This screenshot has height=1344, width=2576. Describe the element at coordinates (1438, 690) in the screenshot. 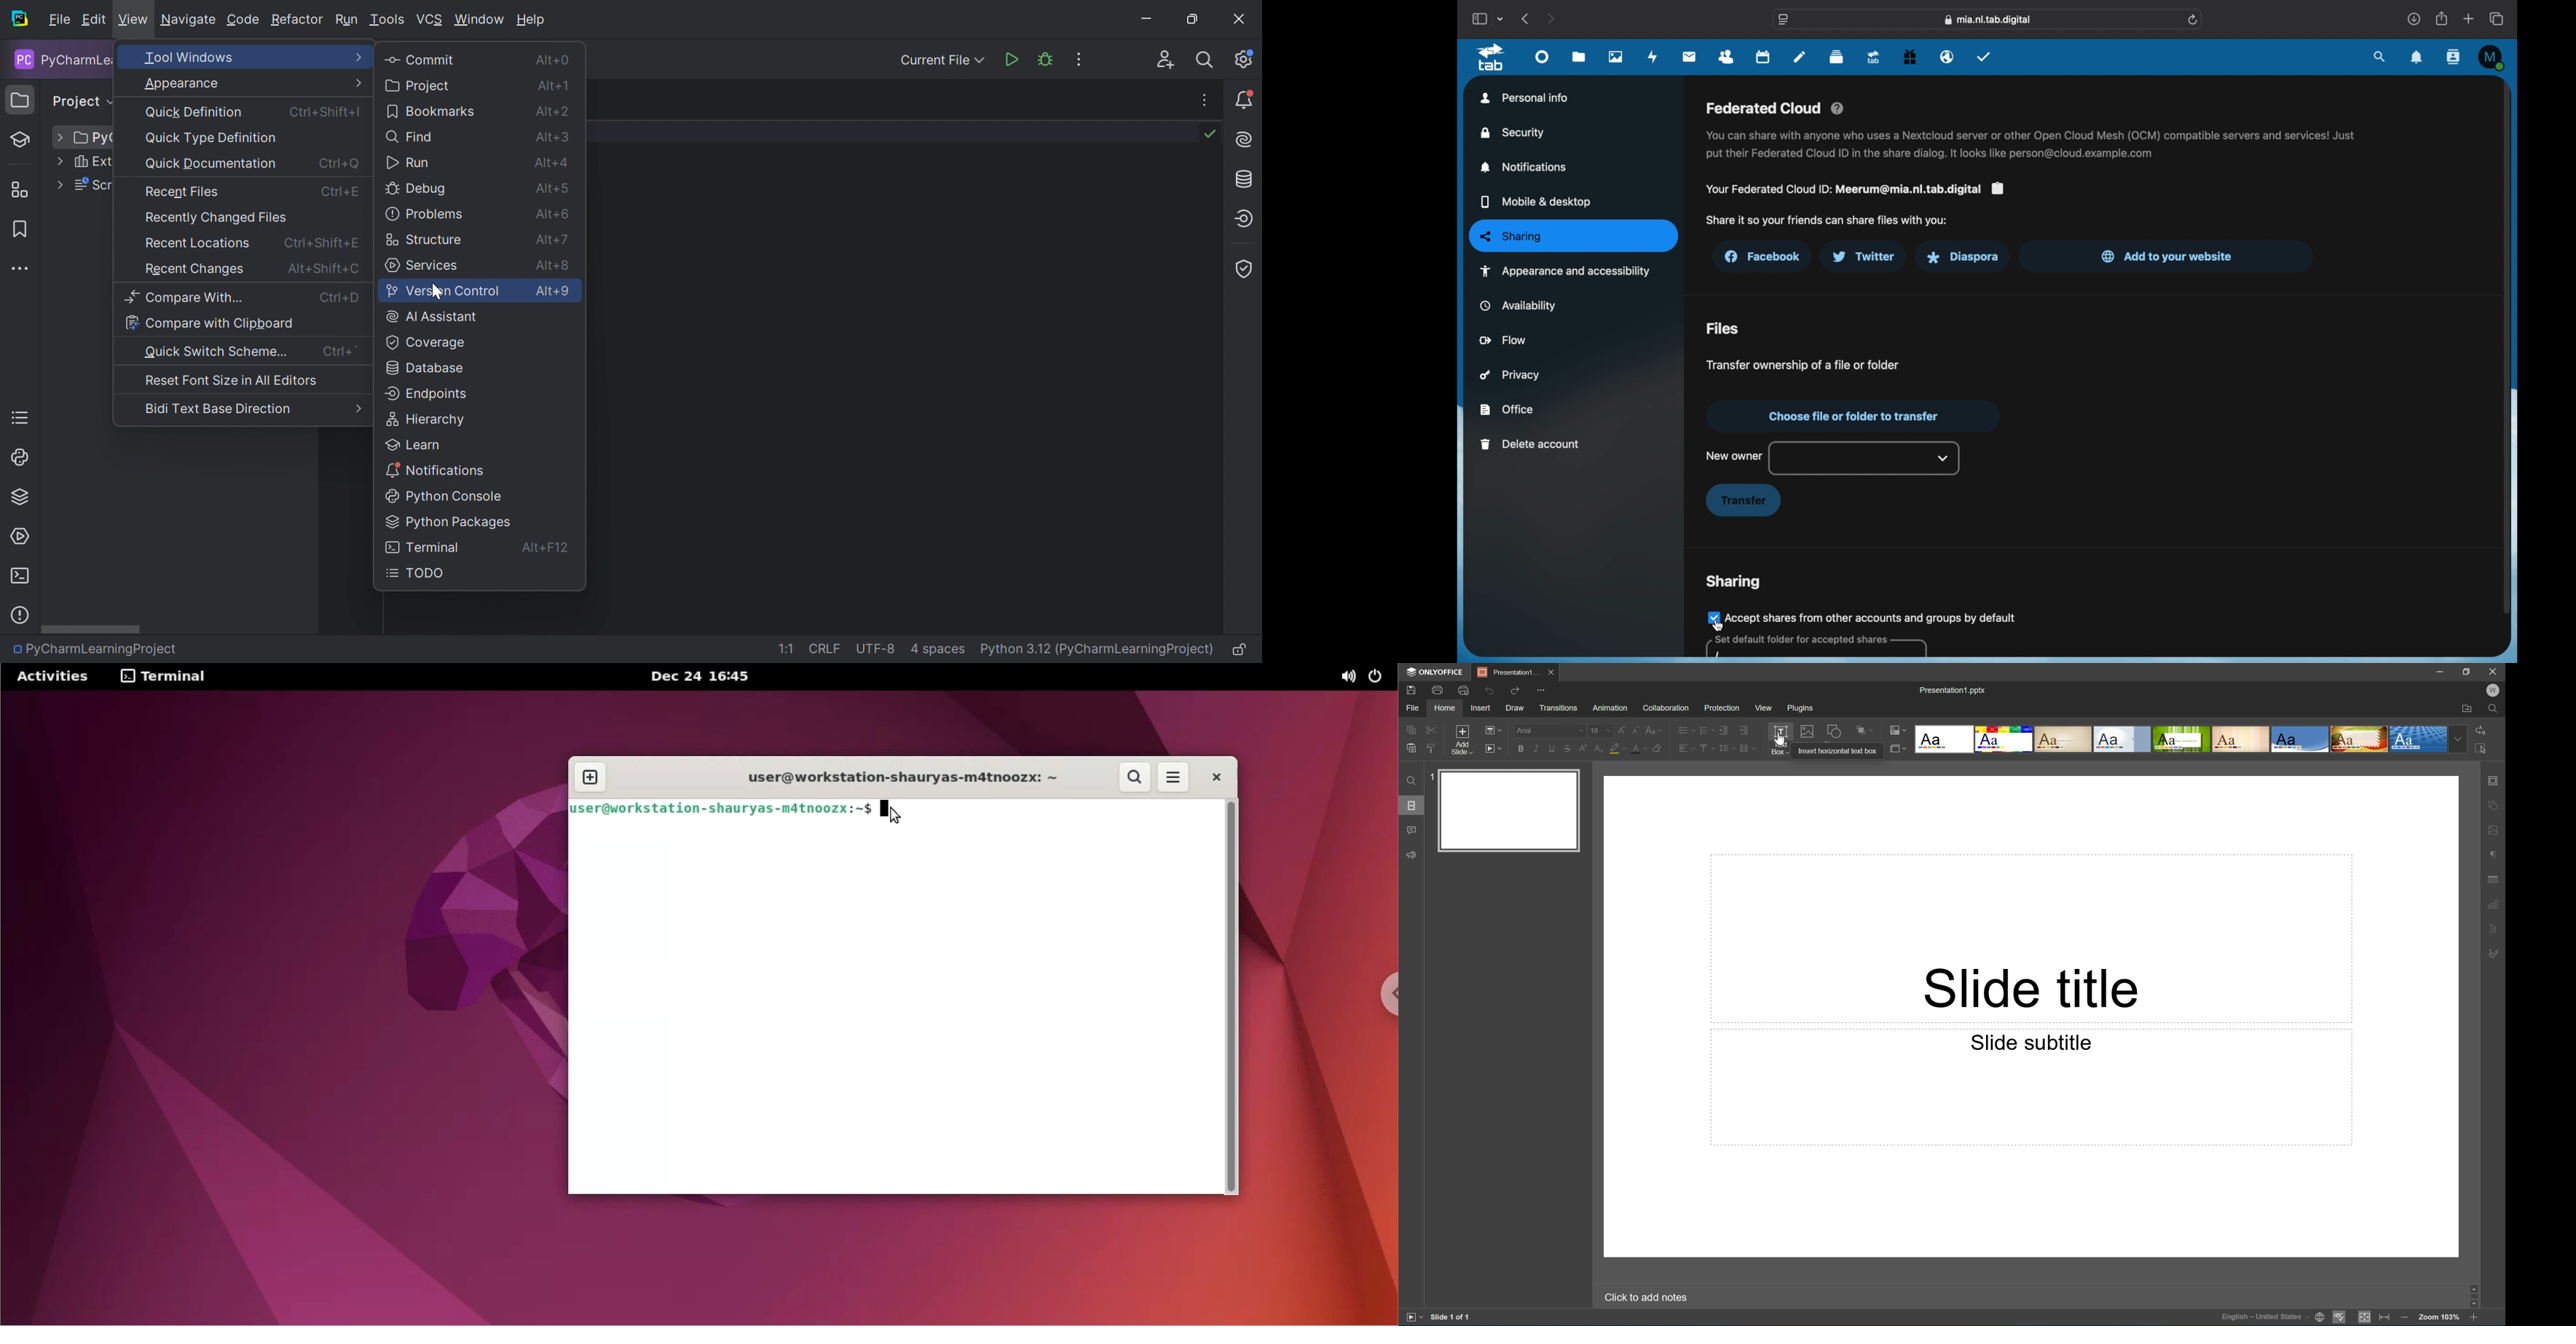

I see `Print file` at that location.